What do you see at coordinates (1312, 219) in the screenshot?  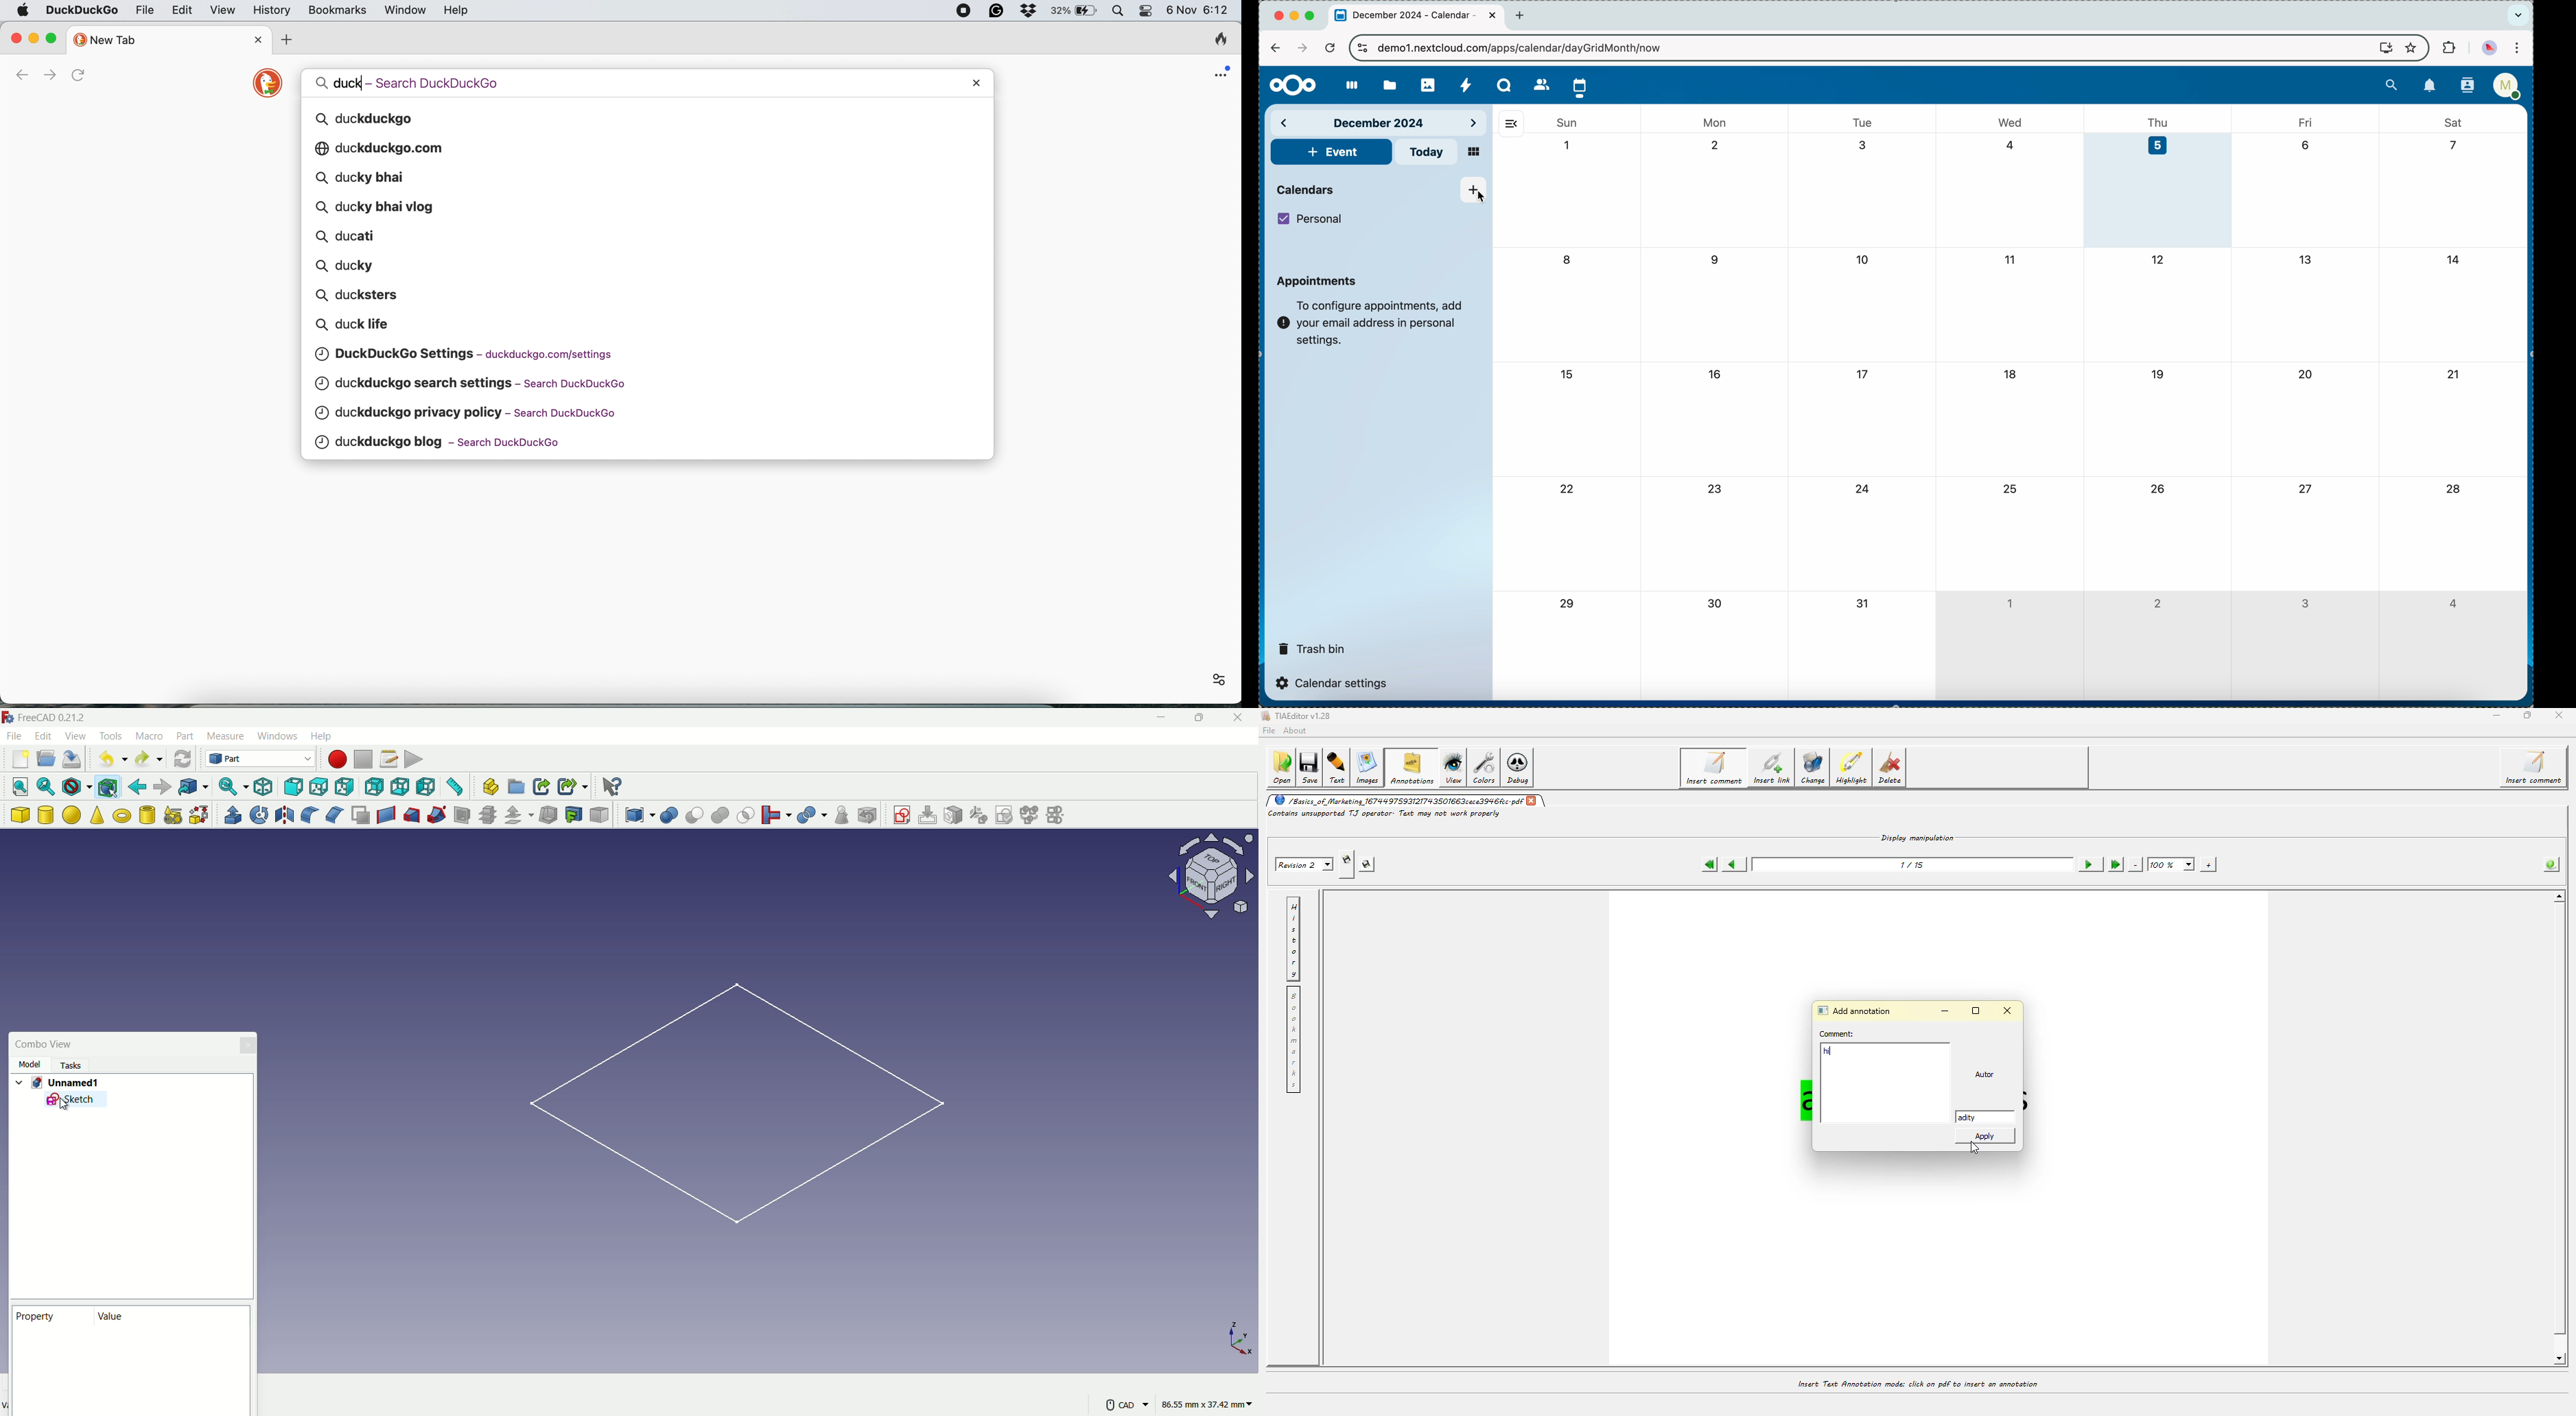 I see `personal` at bounding box center [1312, 219].